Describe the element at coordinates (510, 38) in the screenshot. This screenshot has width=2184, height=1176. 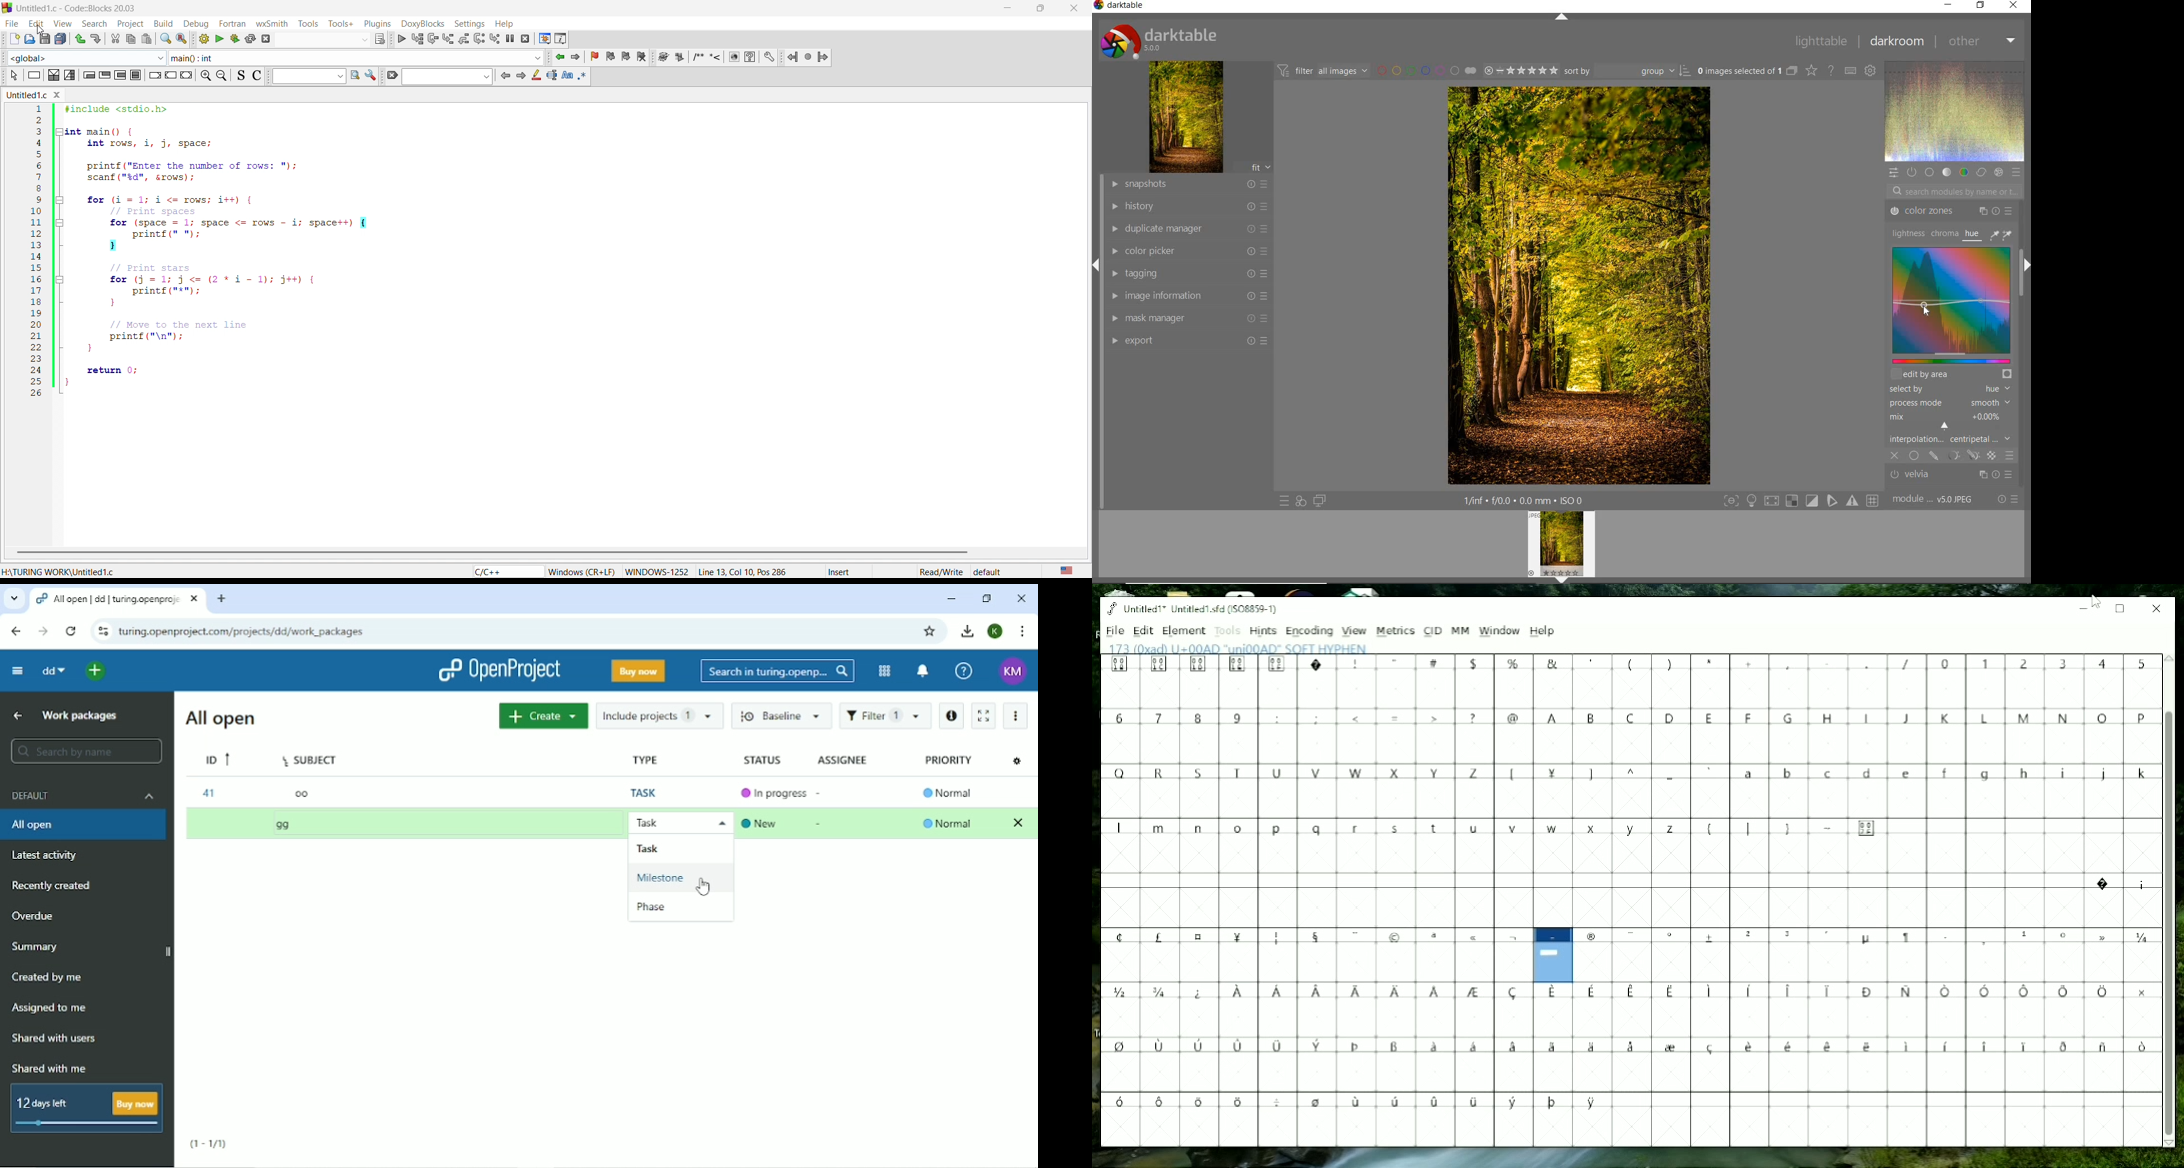
I see `break debugging` at that location.